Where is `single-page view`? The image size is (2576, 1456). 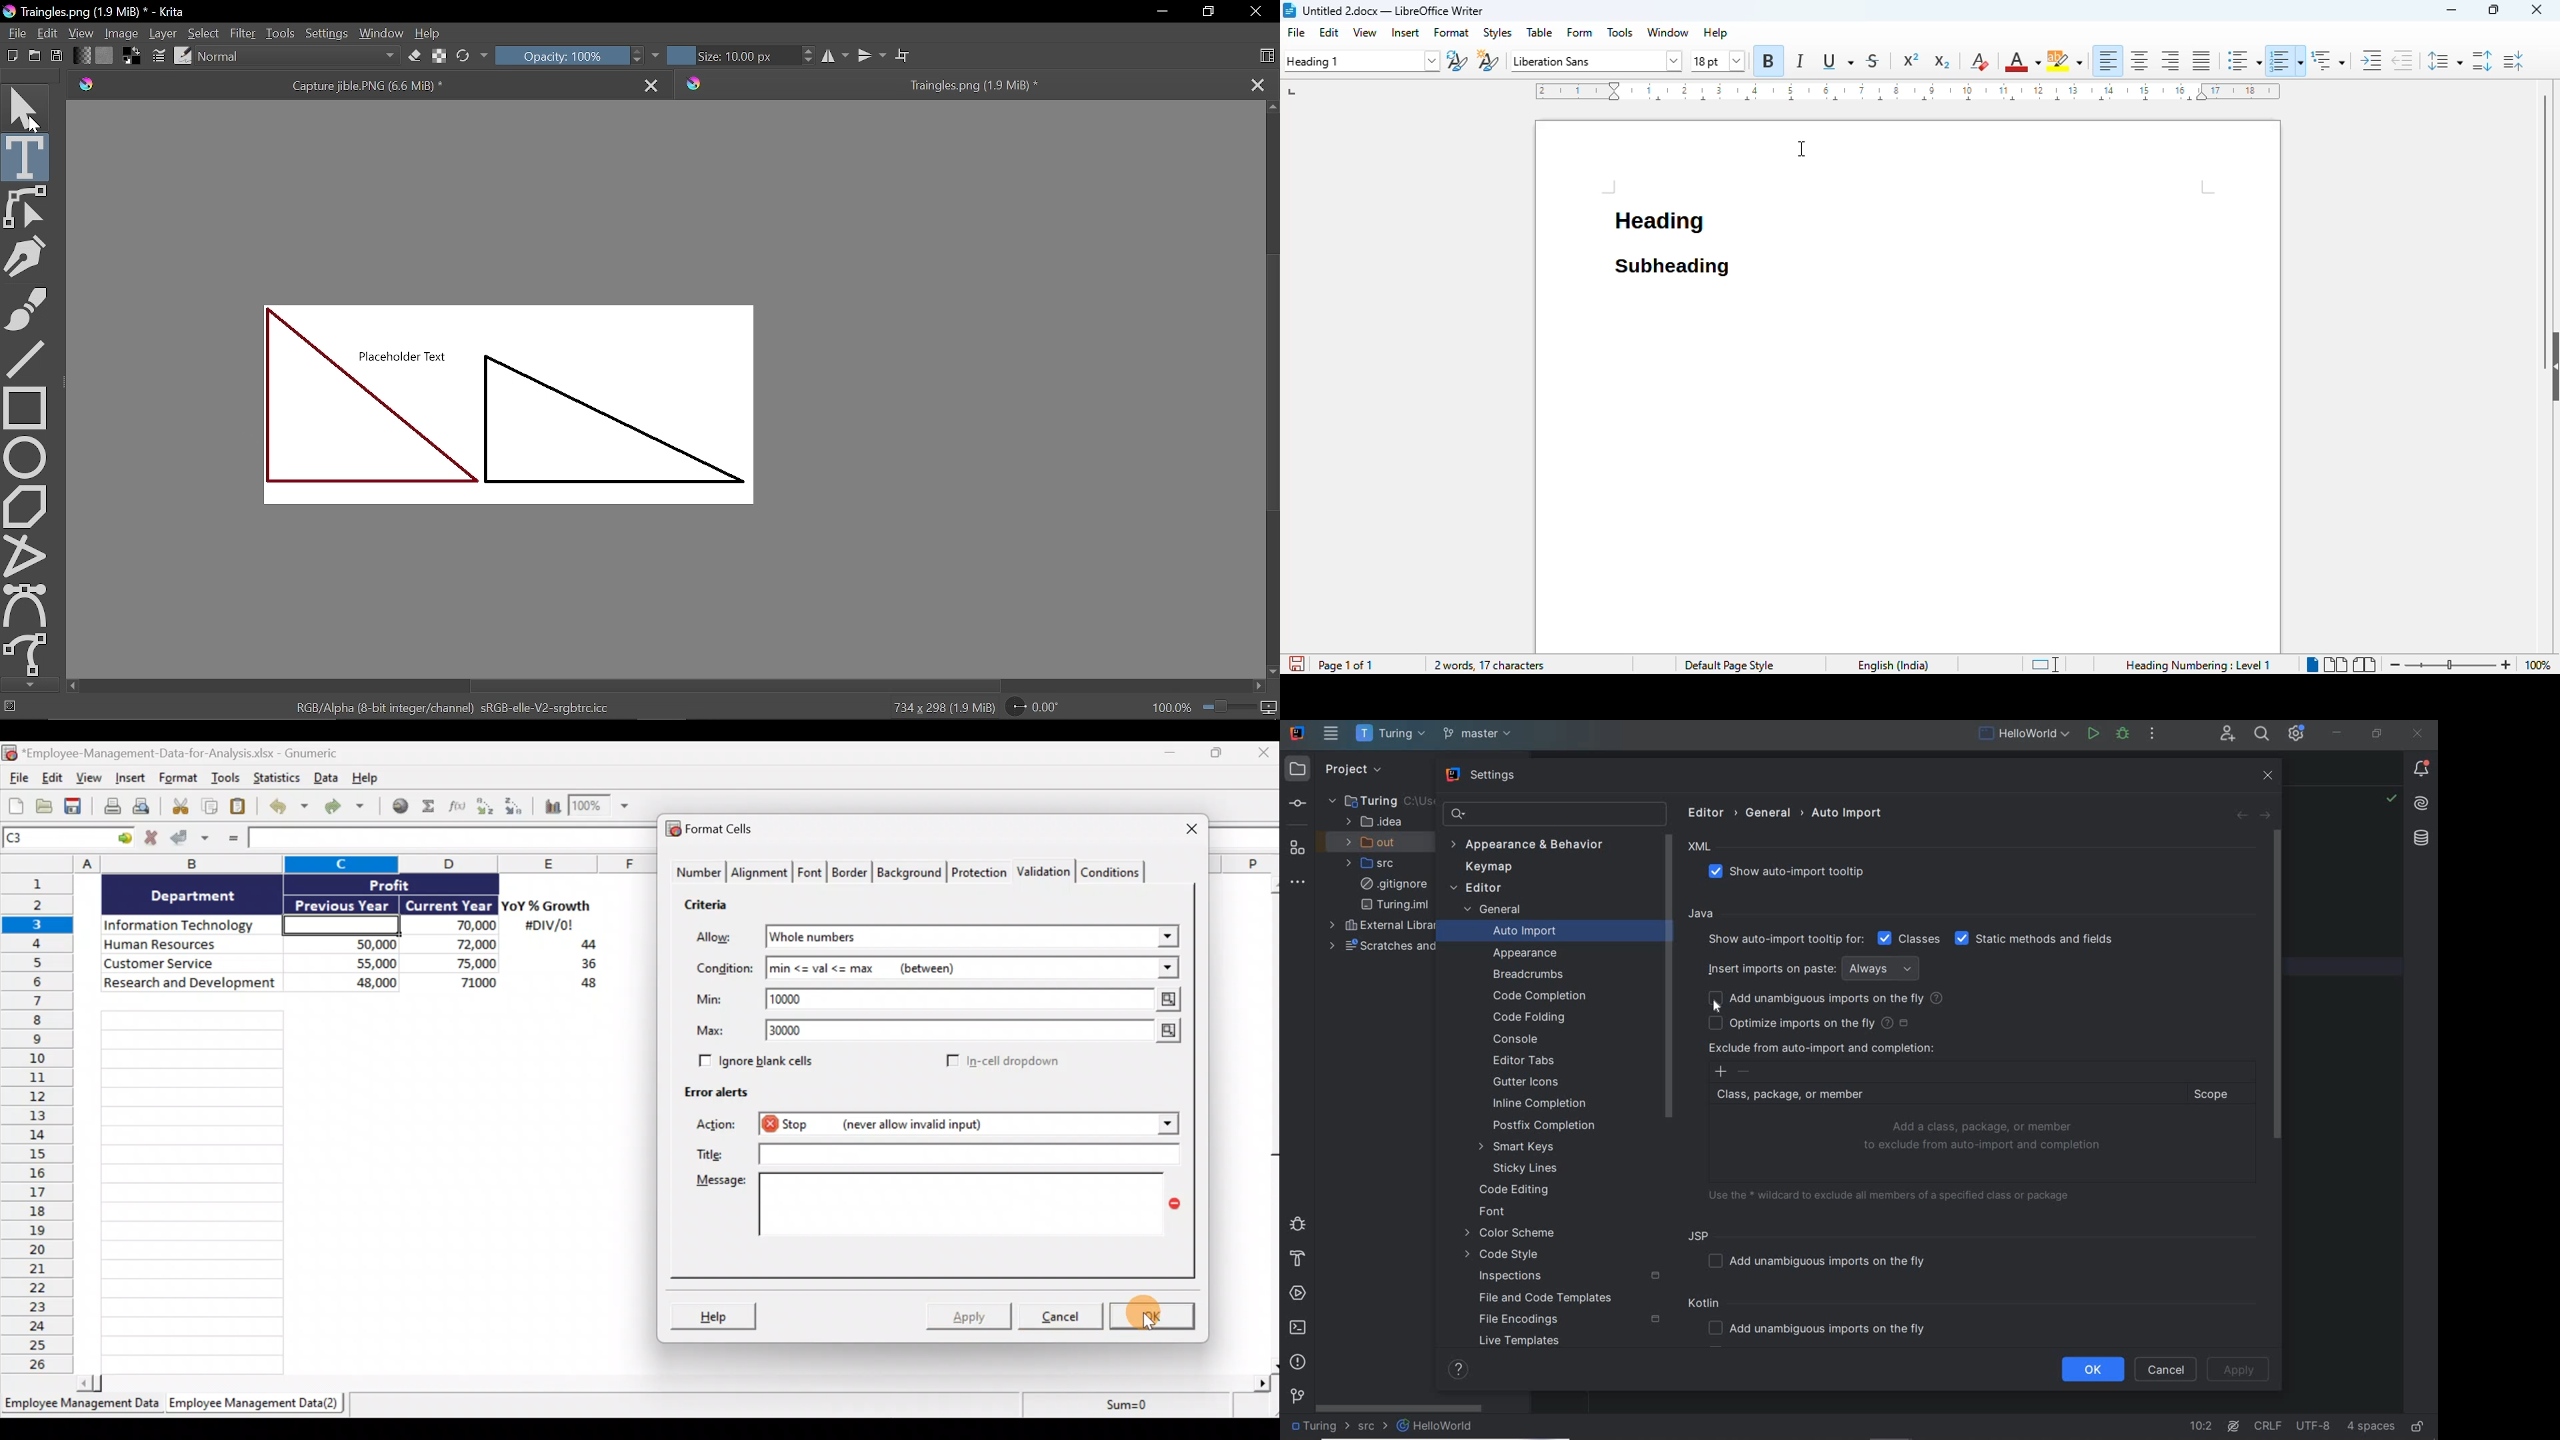
single-page view is located at coordinates (2312, 663).